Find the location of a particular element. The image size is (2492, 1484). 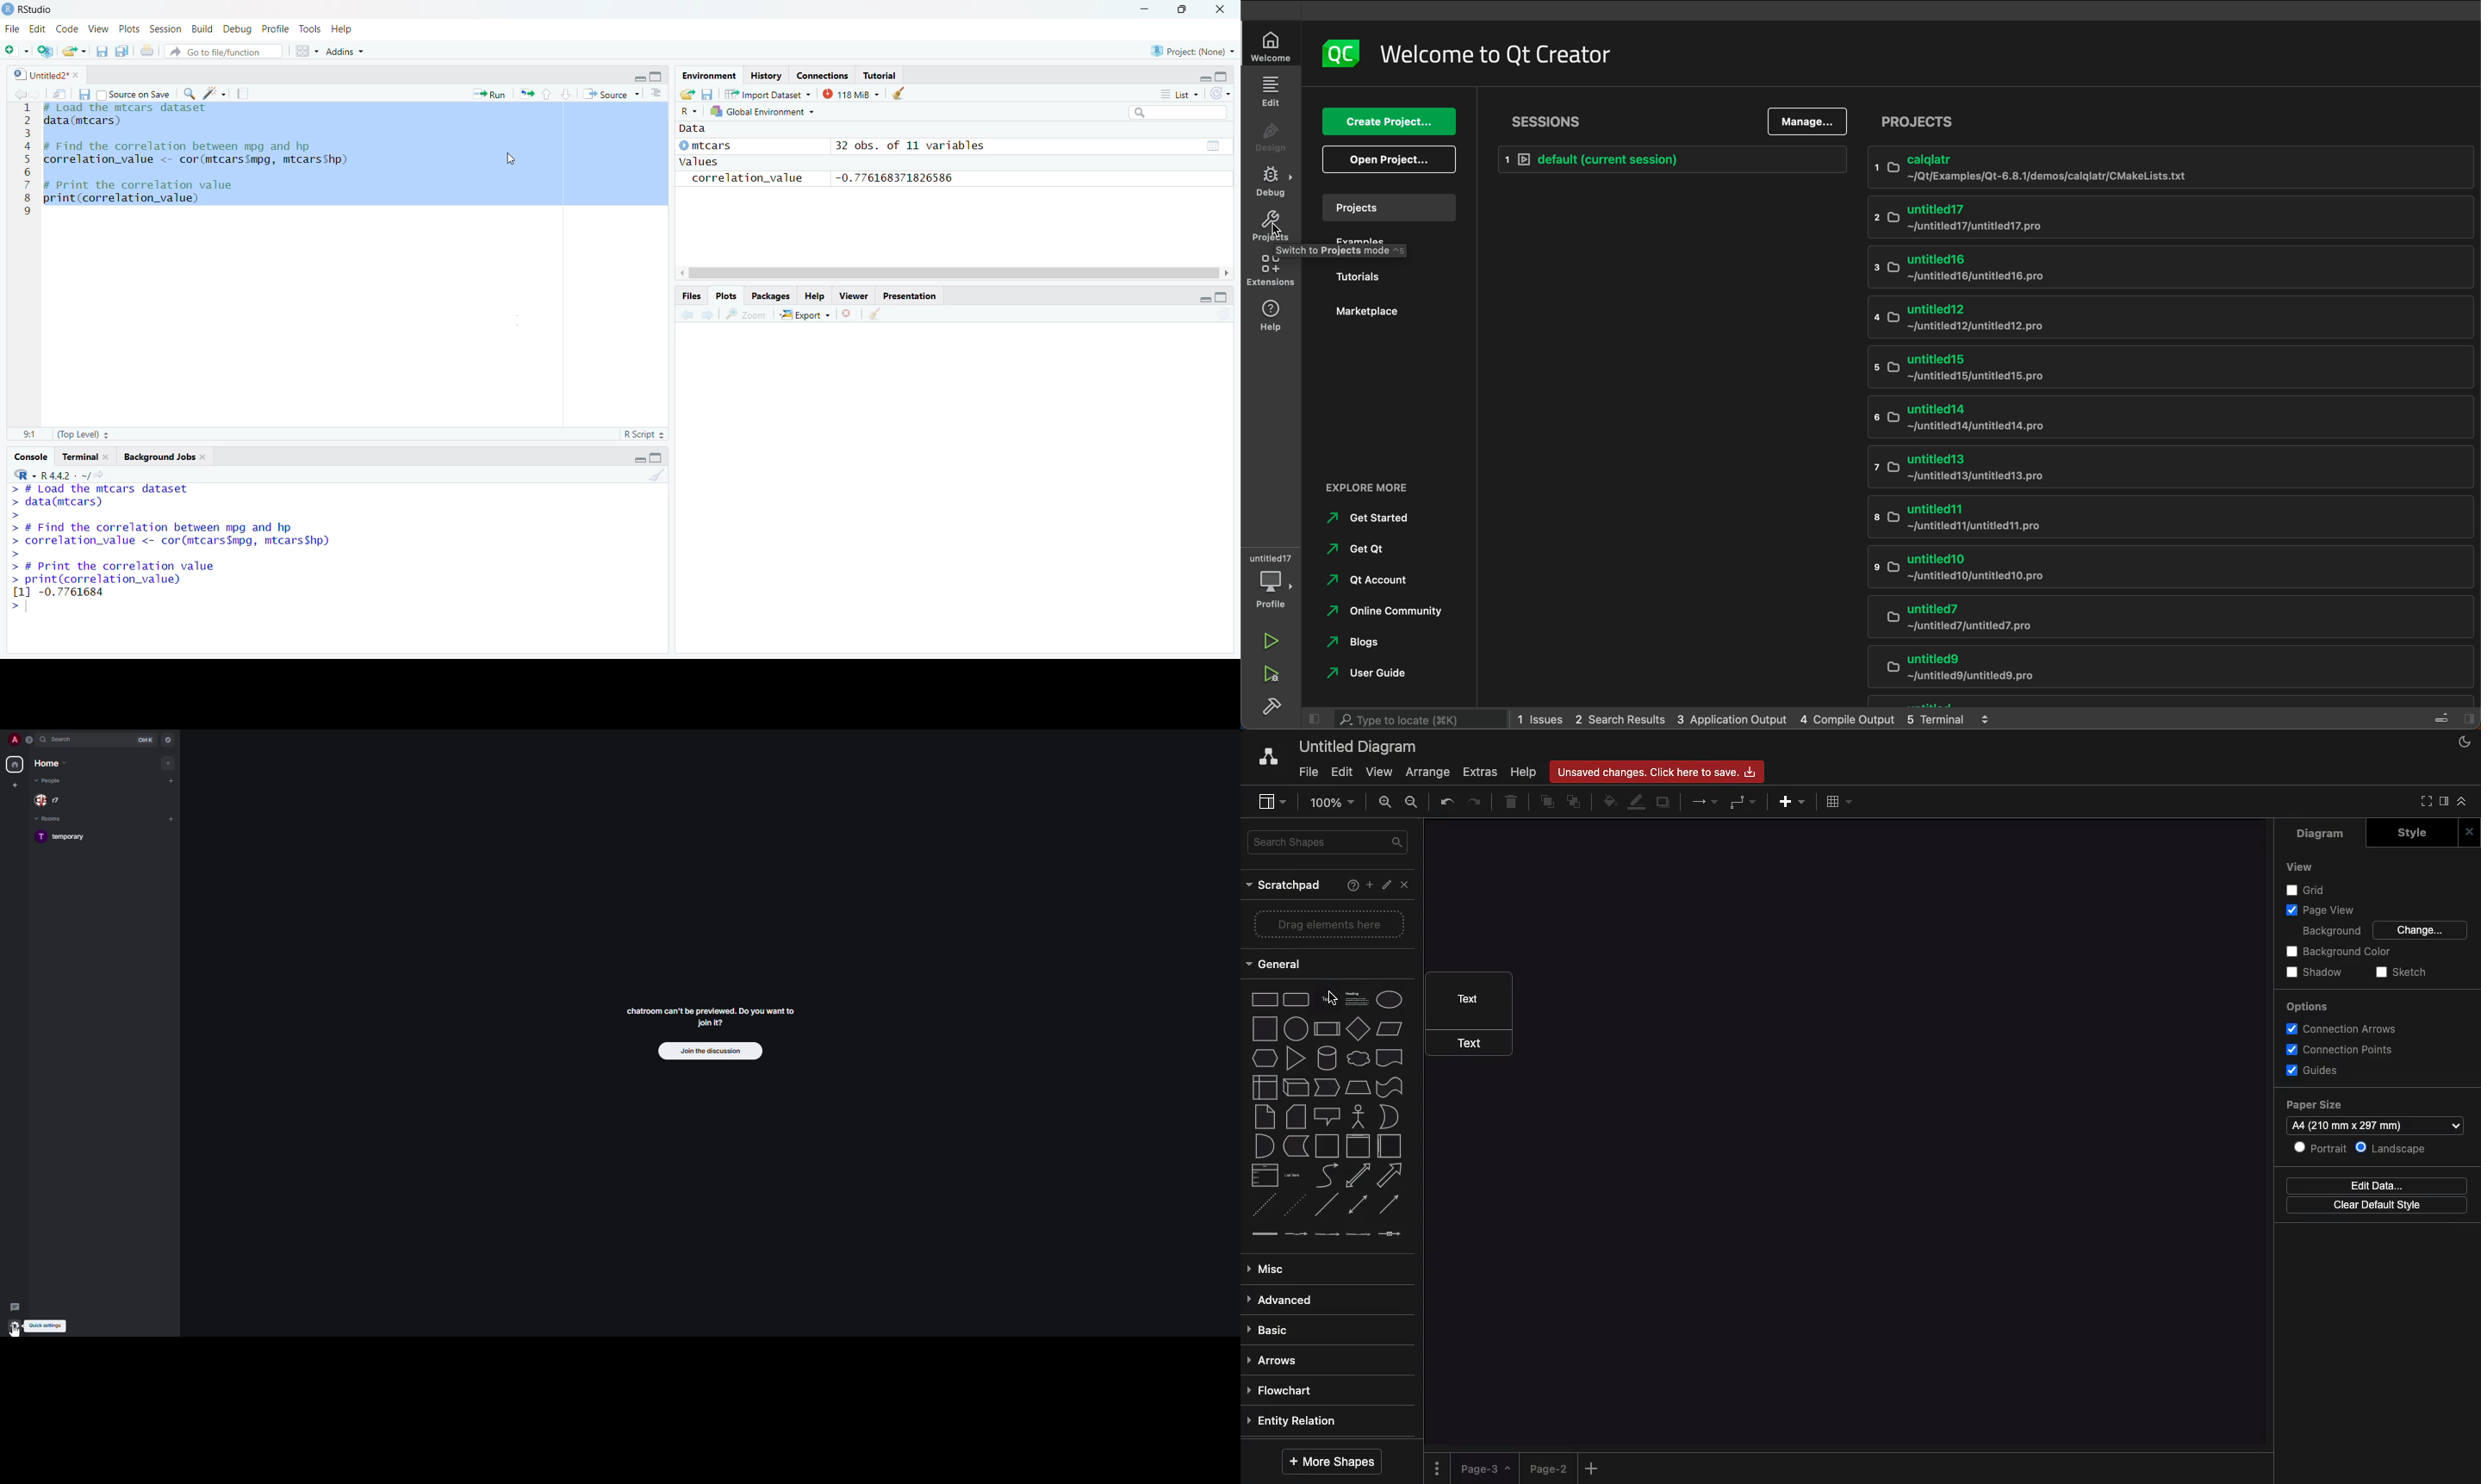

bidirectional arrow is located at coordinates (1357, 1176).